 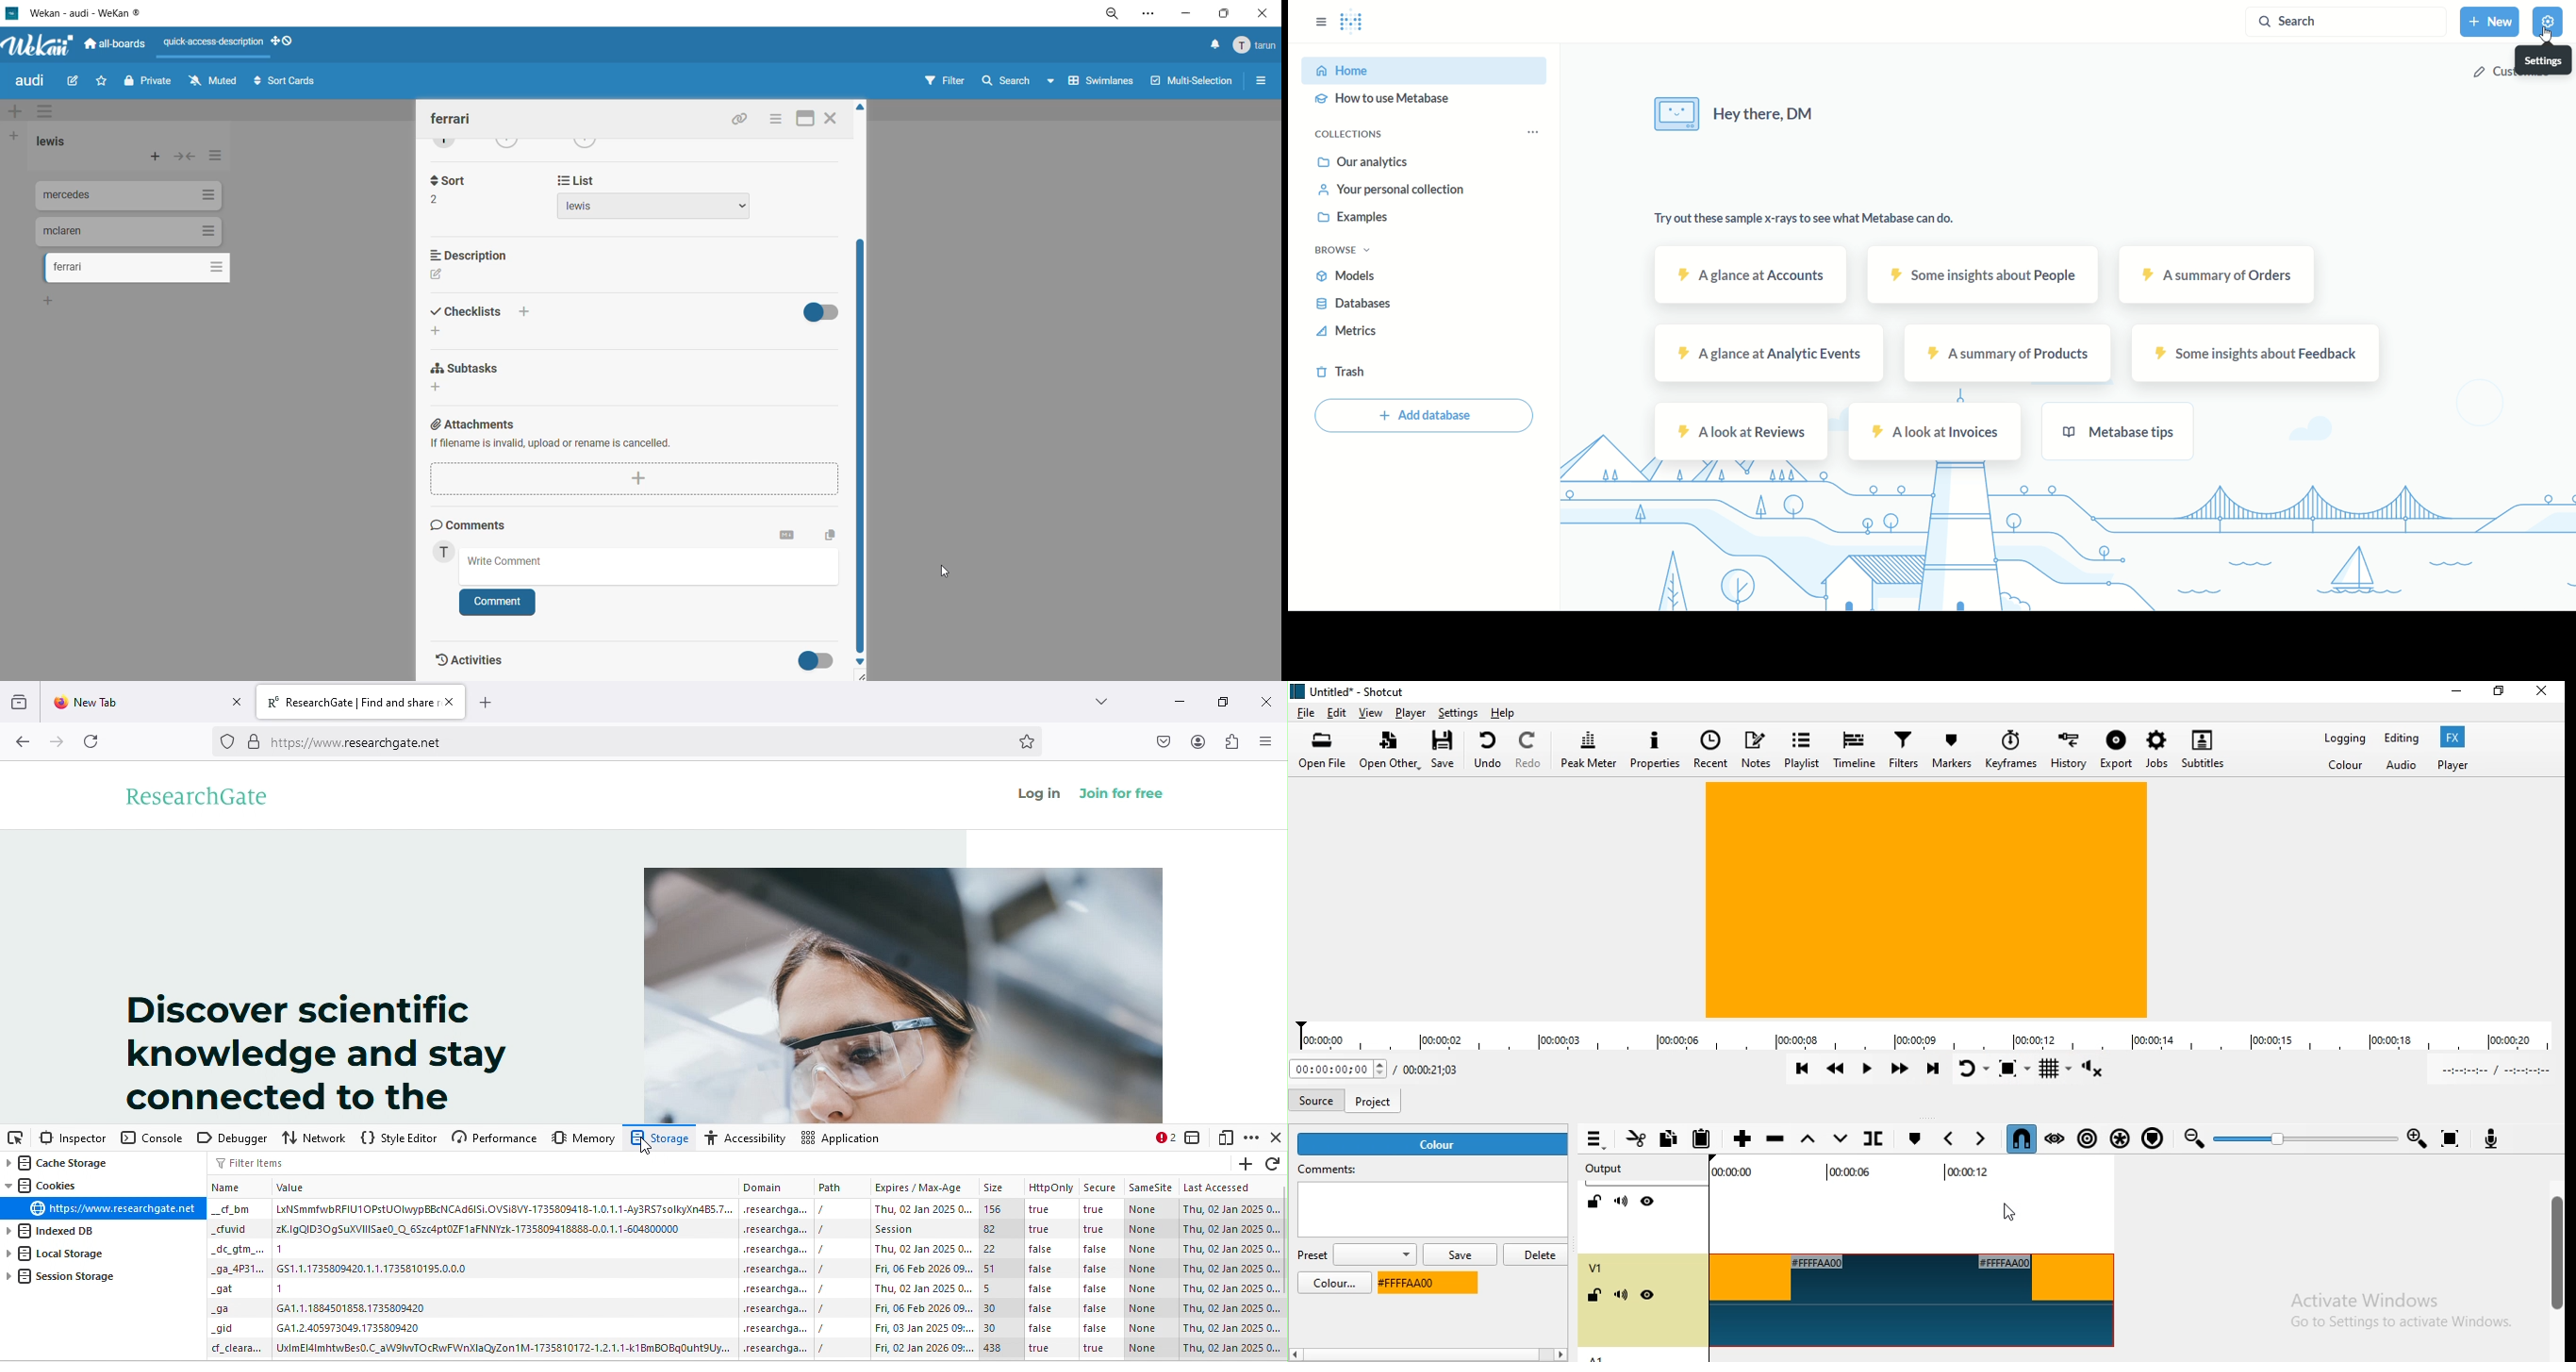 What do you see at coordinates (1197, 739) in the screenshot?
I see `account` at bounding box center [1197, 739].